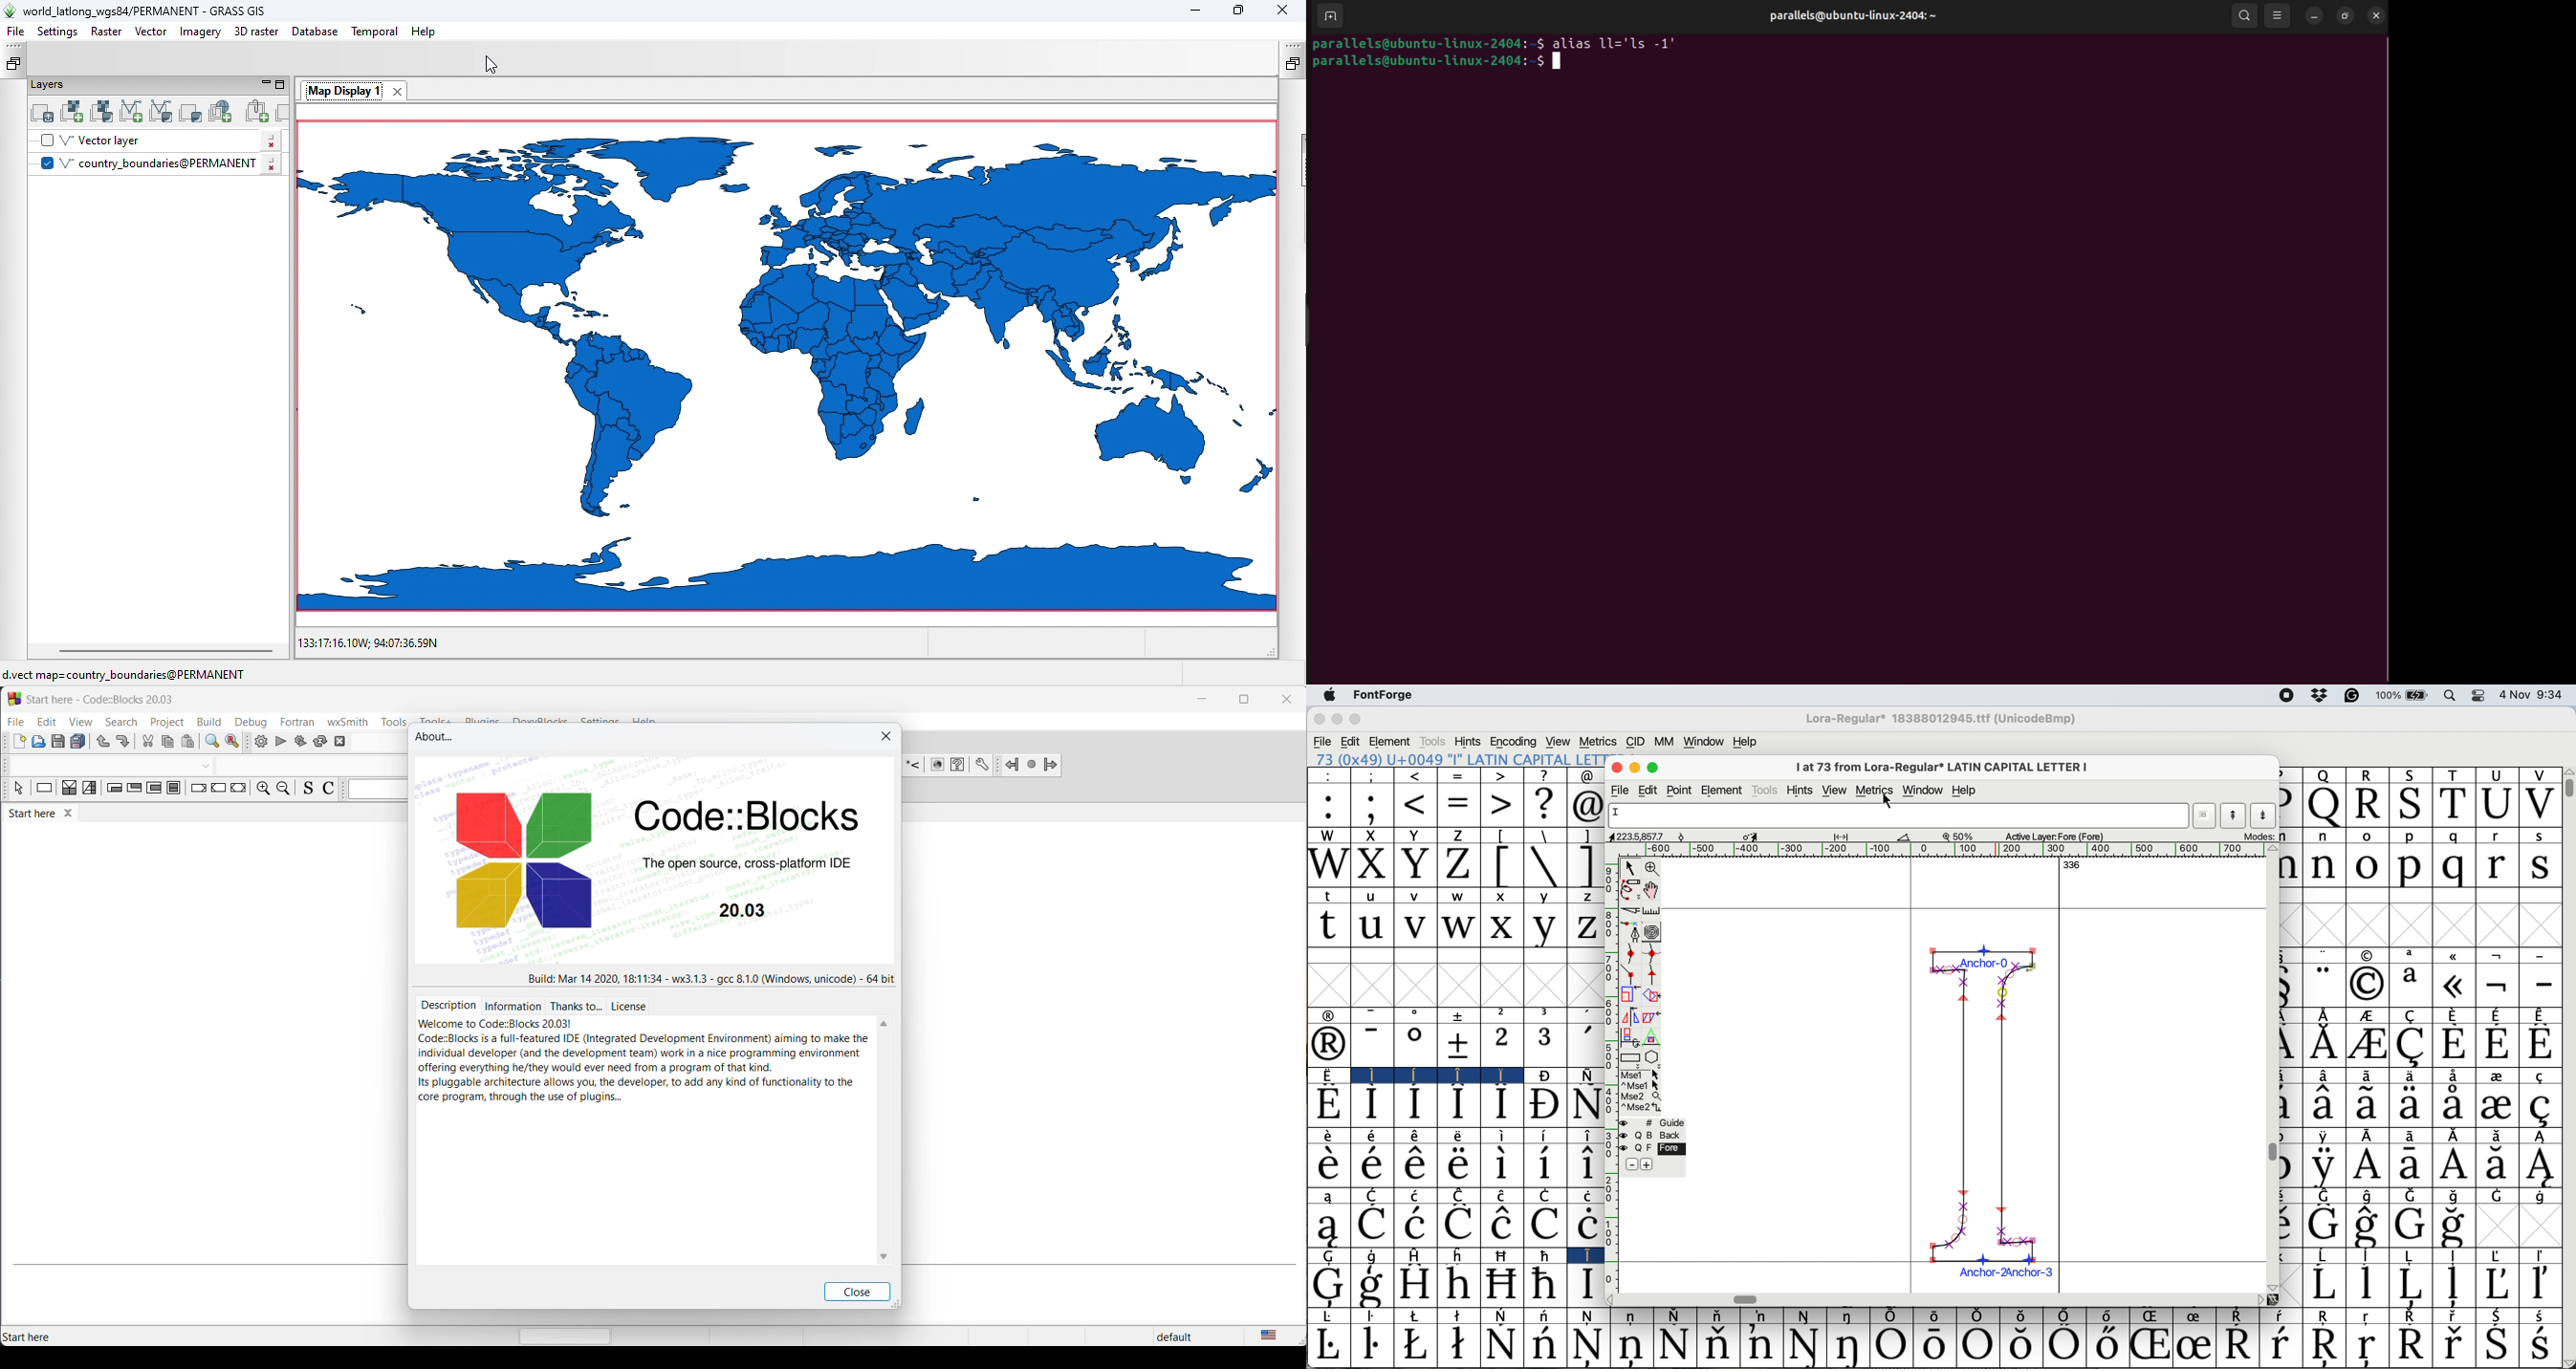  What do you see at coordinates (1545, 1346) in the screenshot?
I see `Symbol` at bounding box center [1545, 1346].